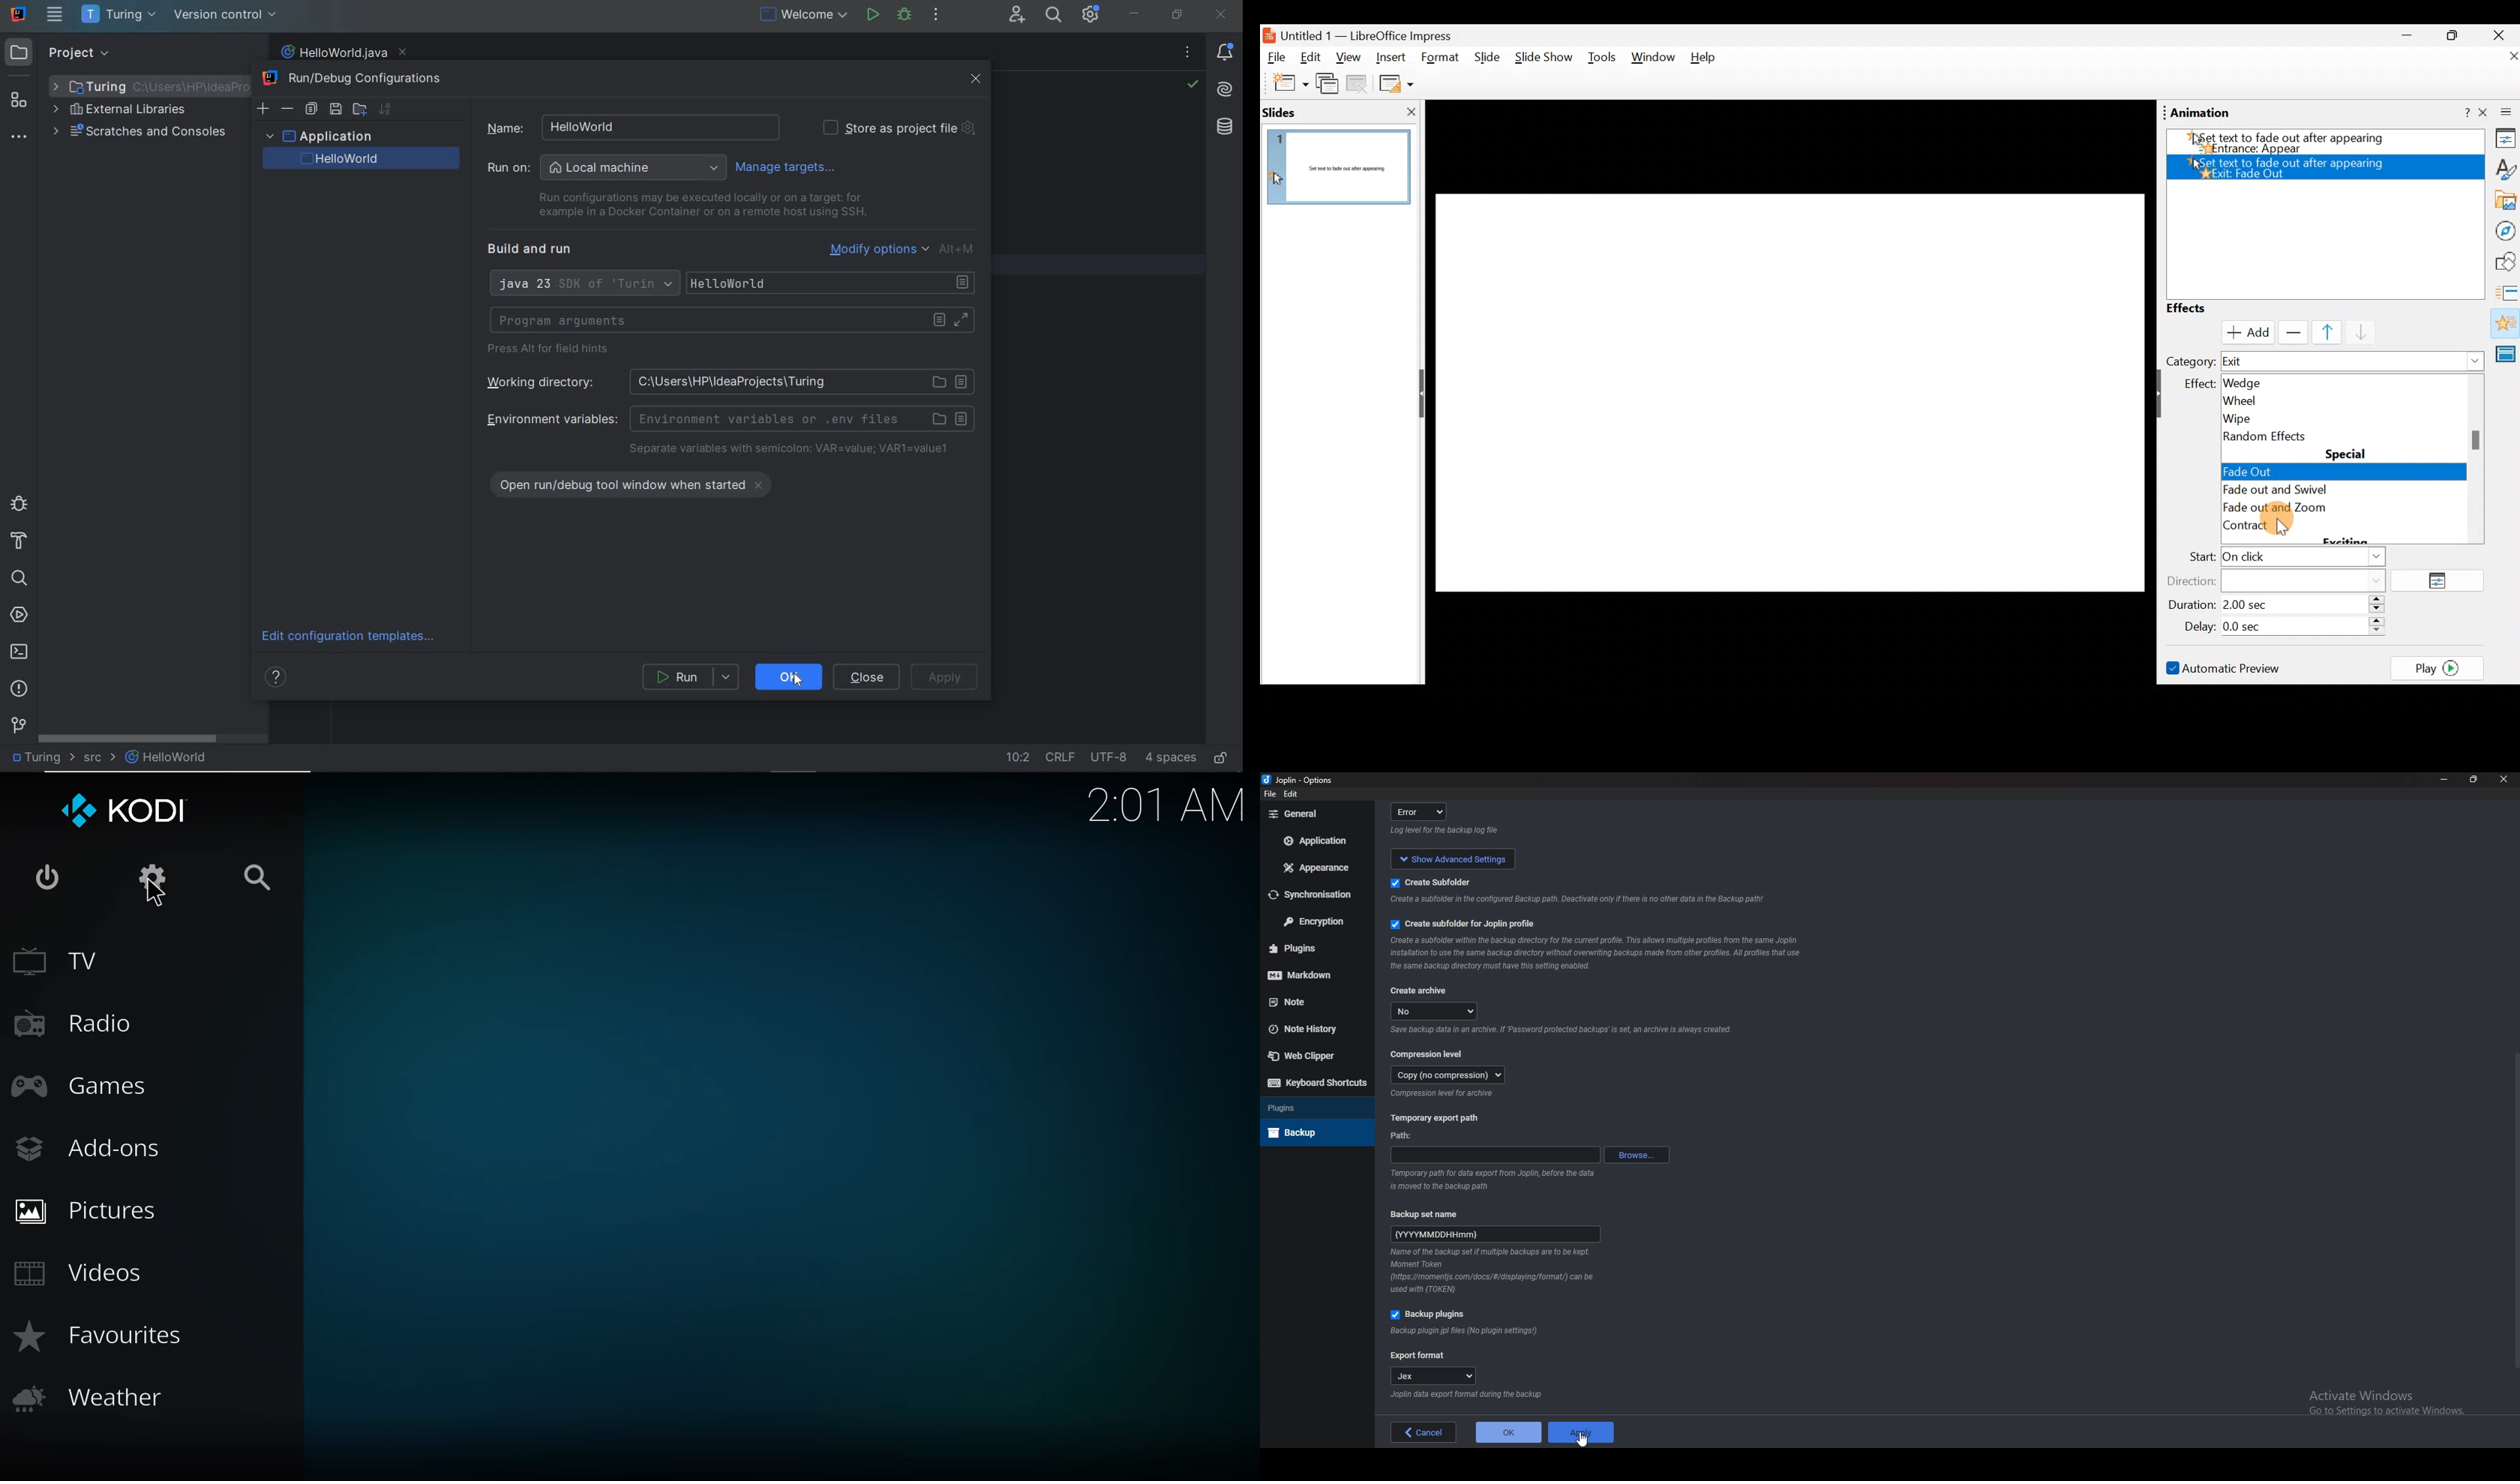  I want to click on apply, so click(1580, 1432).